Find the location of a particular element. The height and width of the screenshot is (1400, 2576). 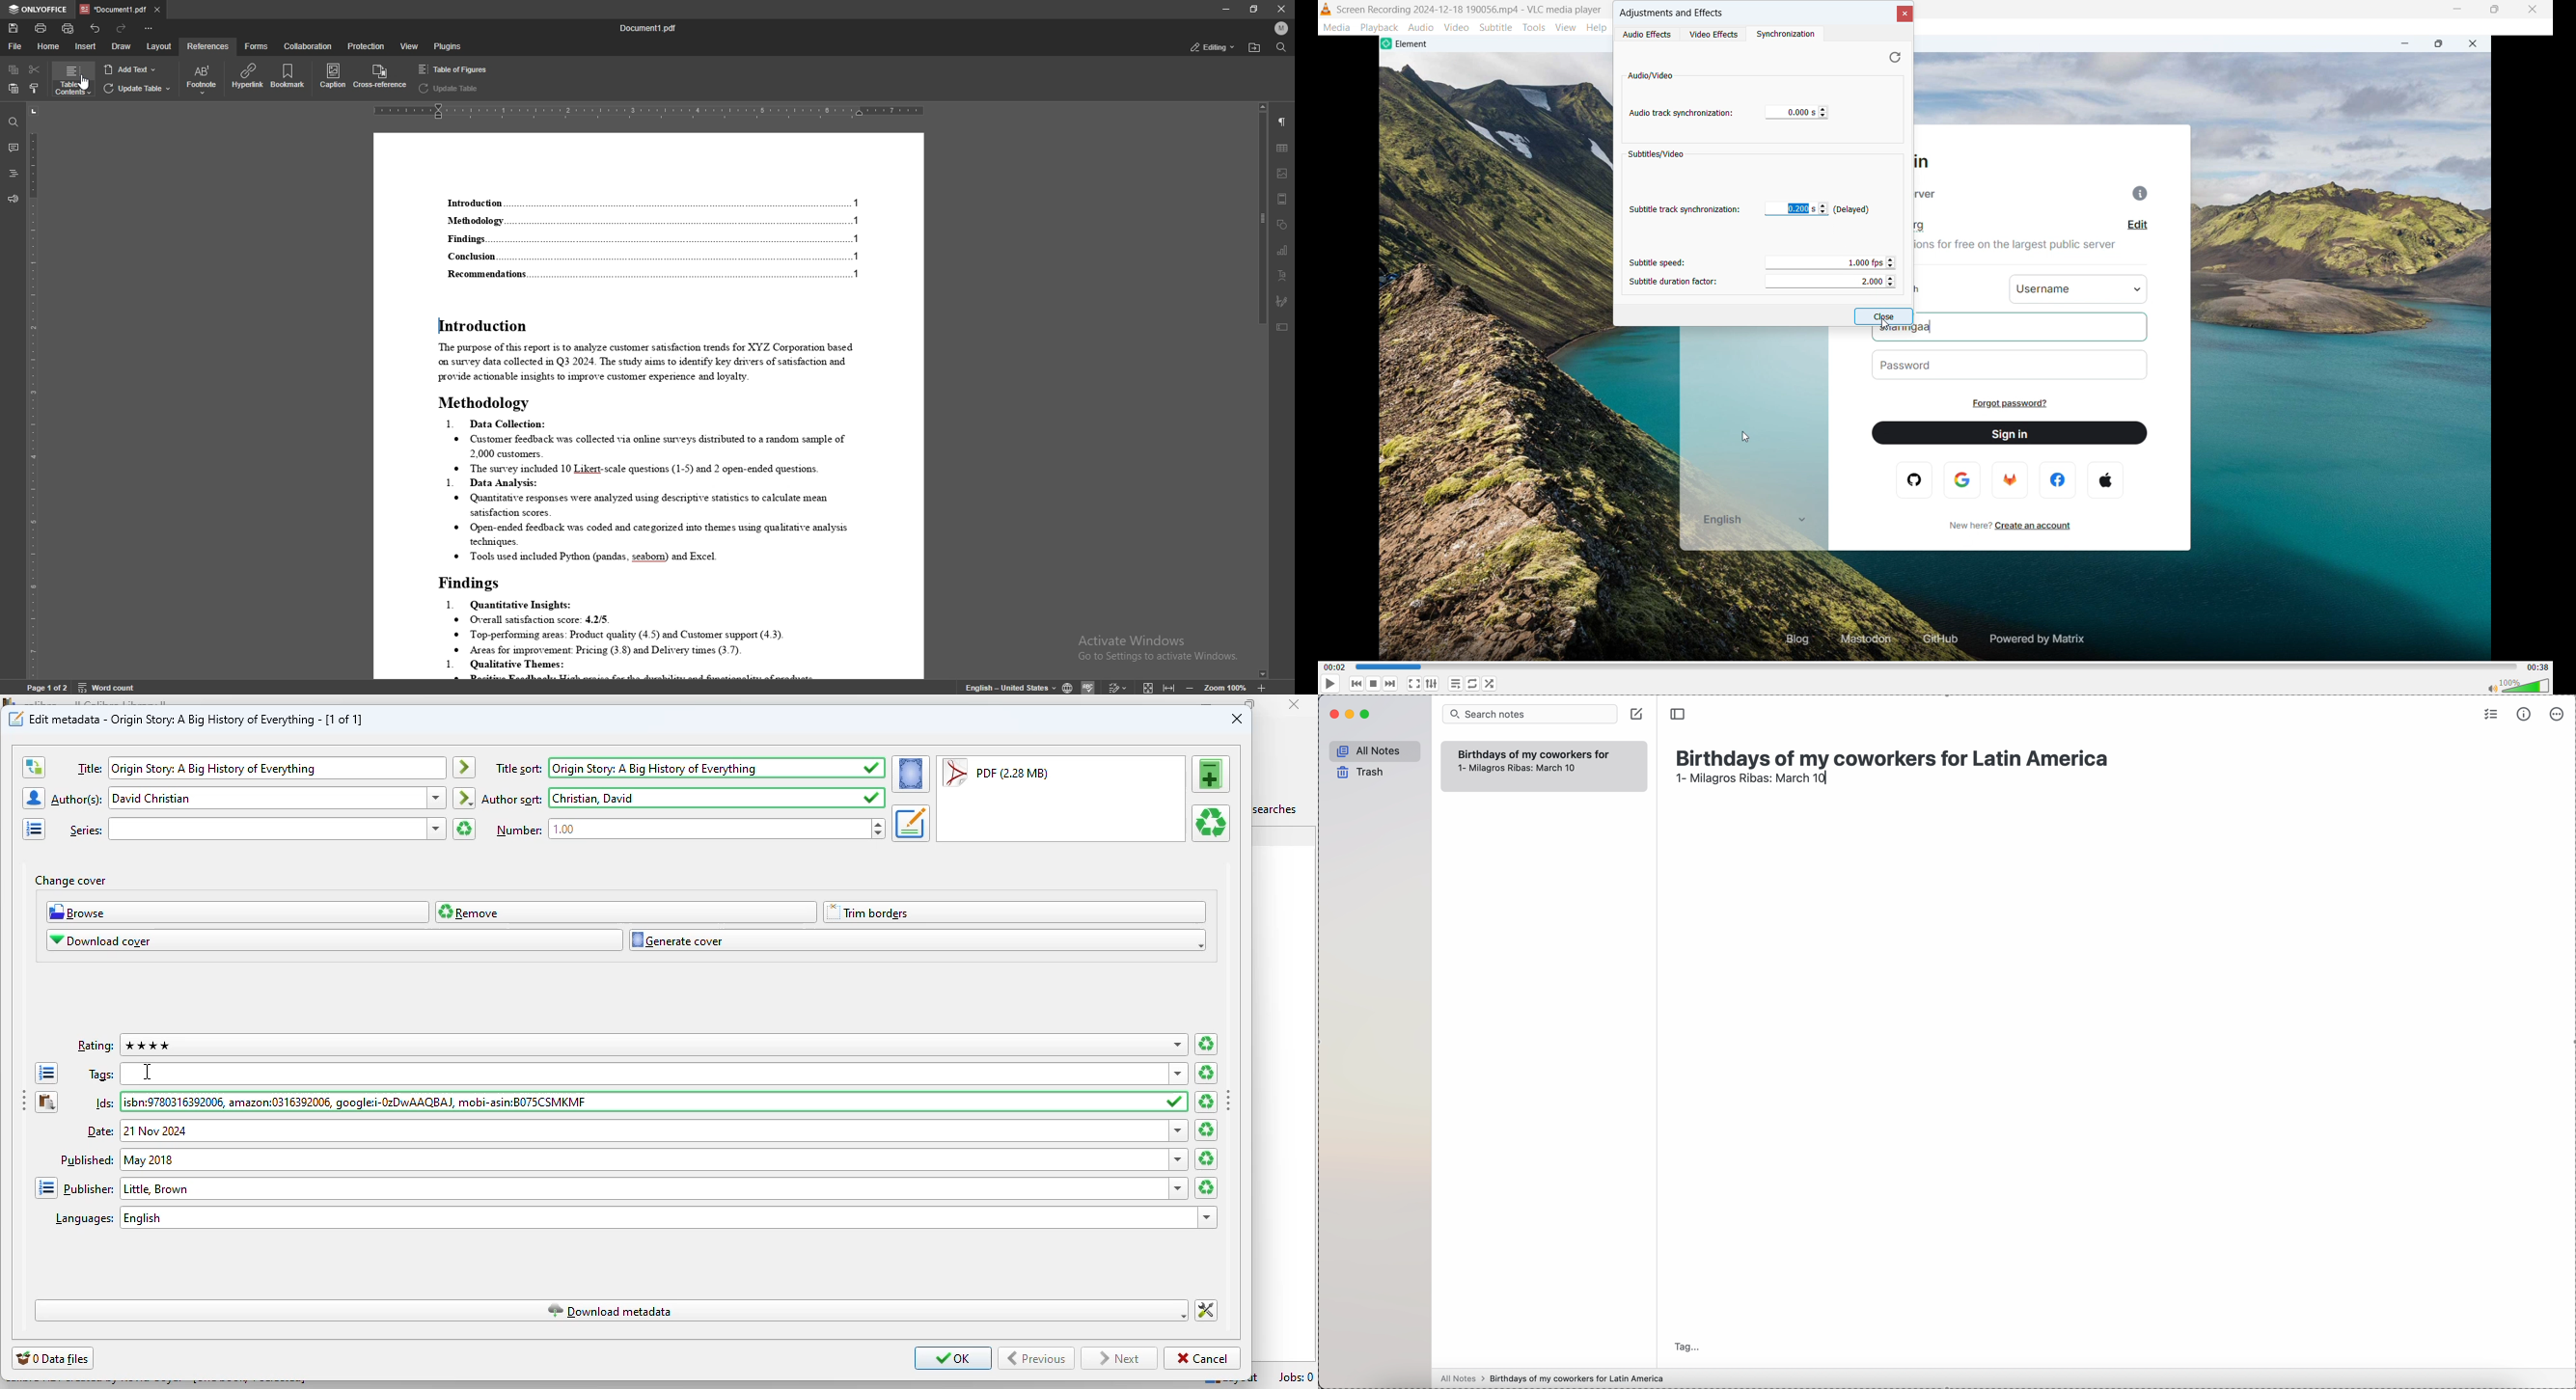

blog is located at coordinates (1801, 643).